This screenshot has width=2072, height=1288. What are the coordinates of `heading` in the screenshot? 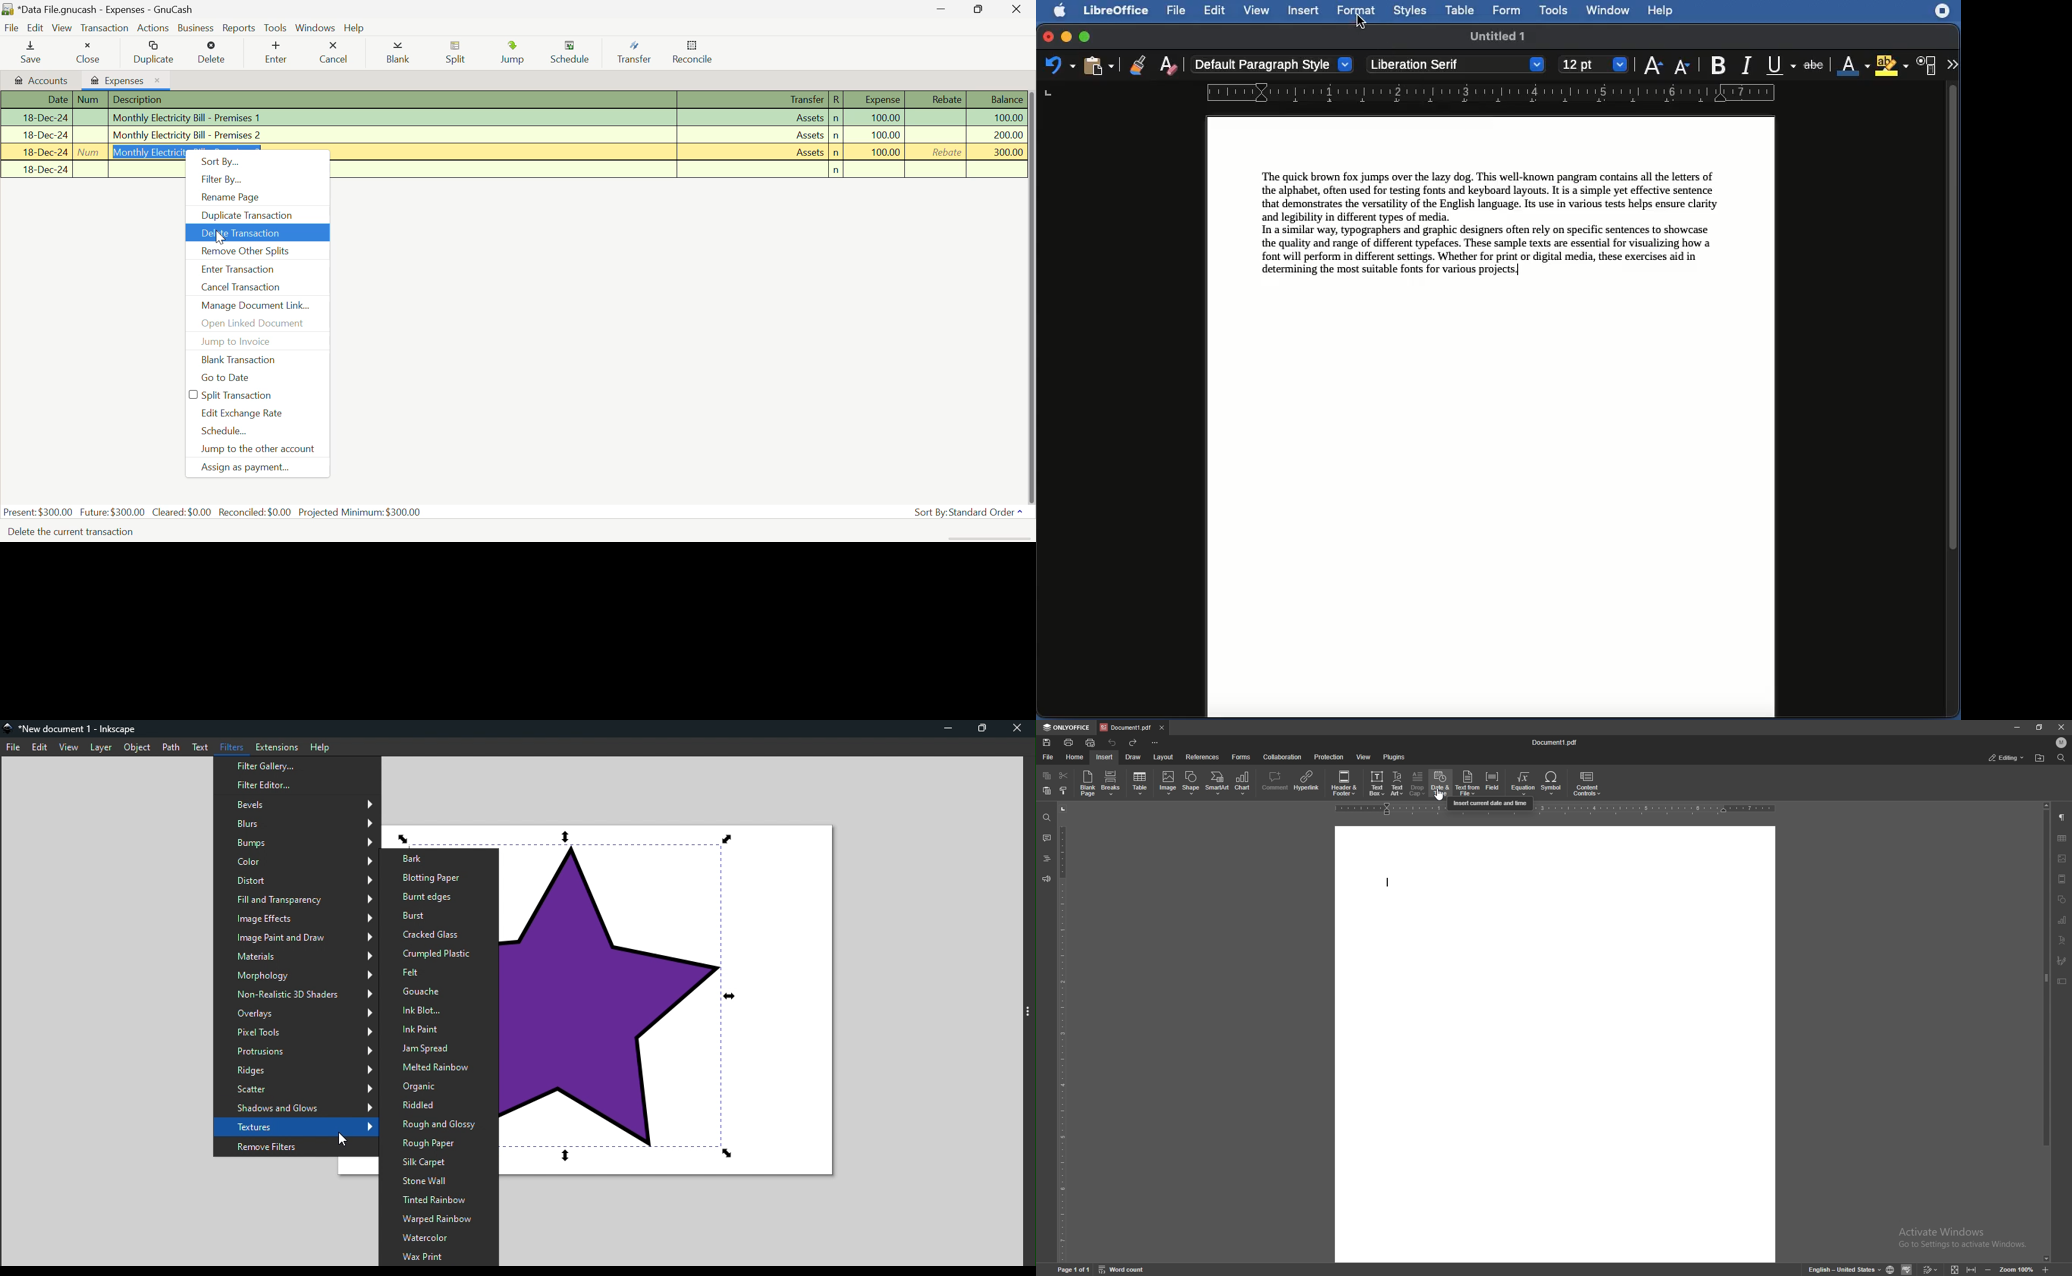 It's located at (1046, 859).